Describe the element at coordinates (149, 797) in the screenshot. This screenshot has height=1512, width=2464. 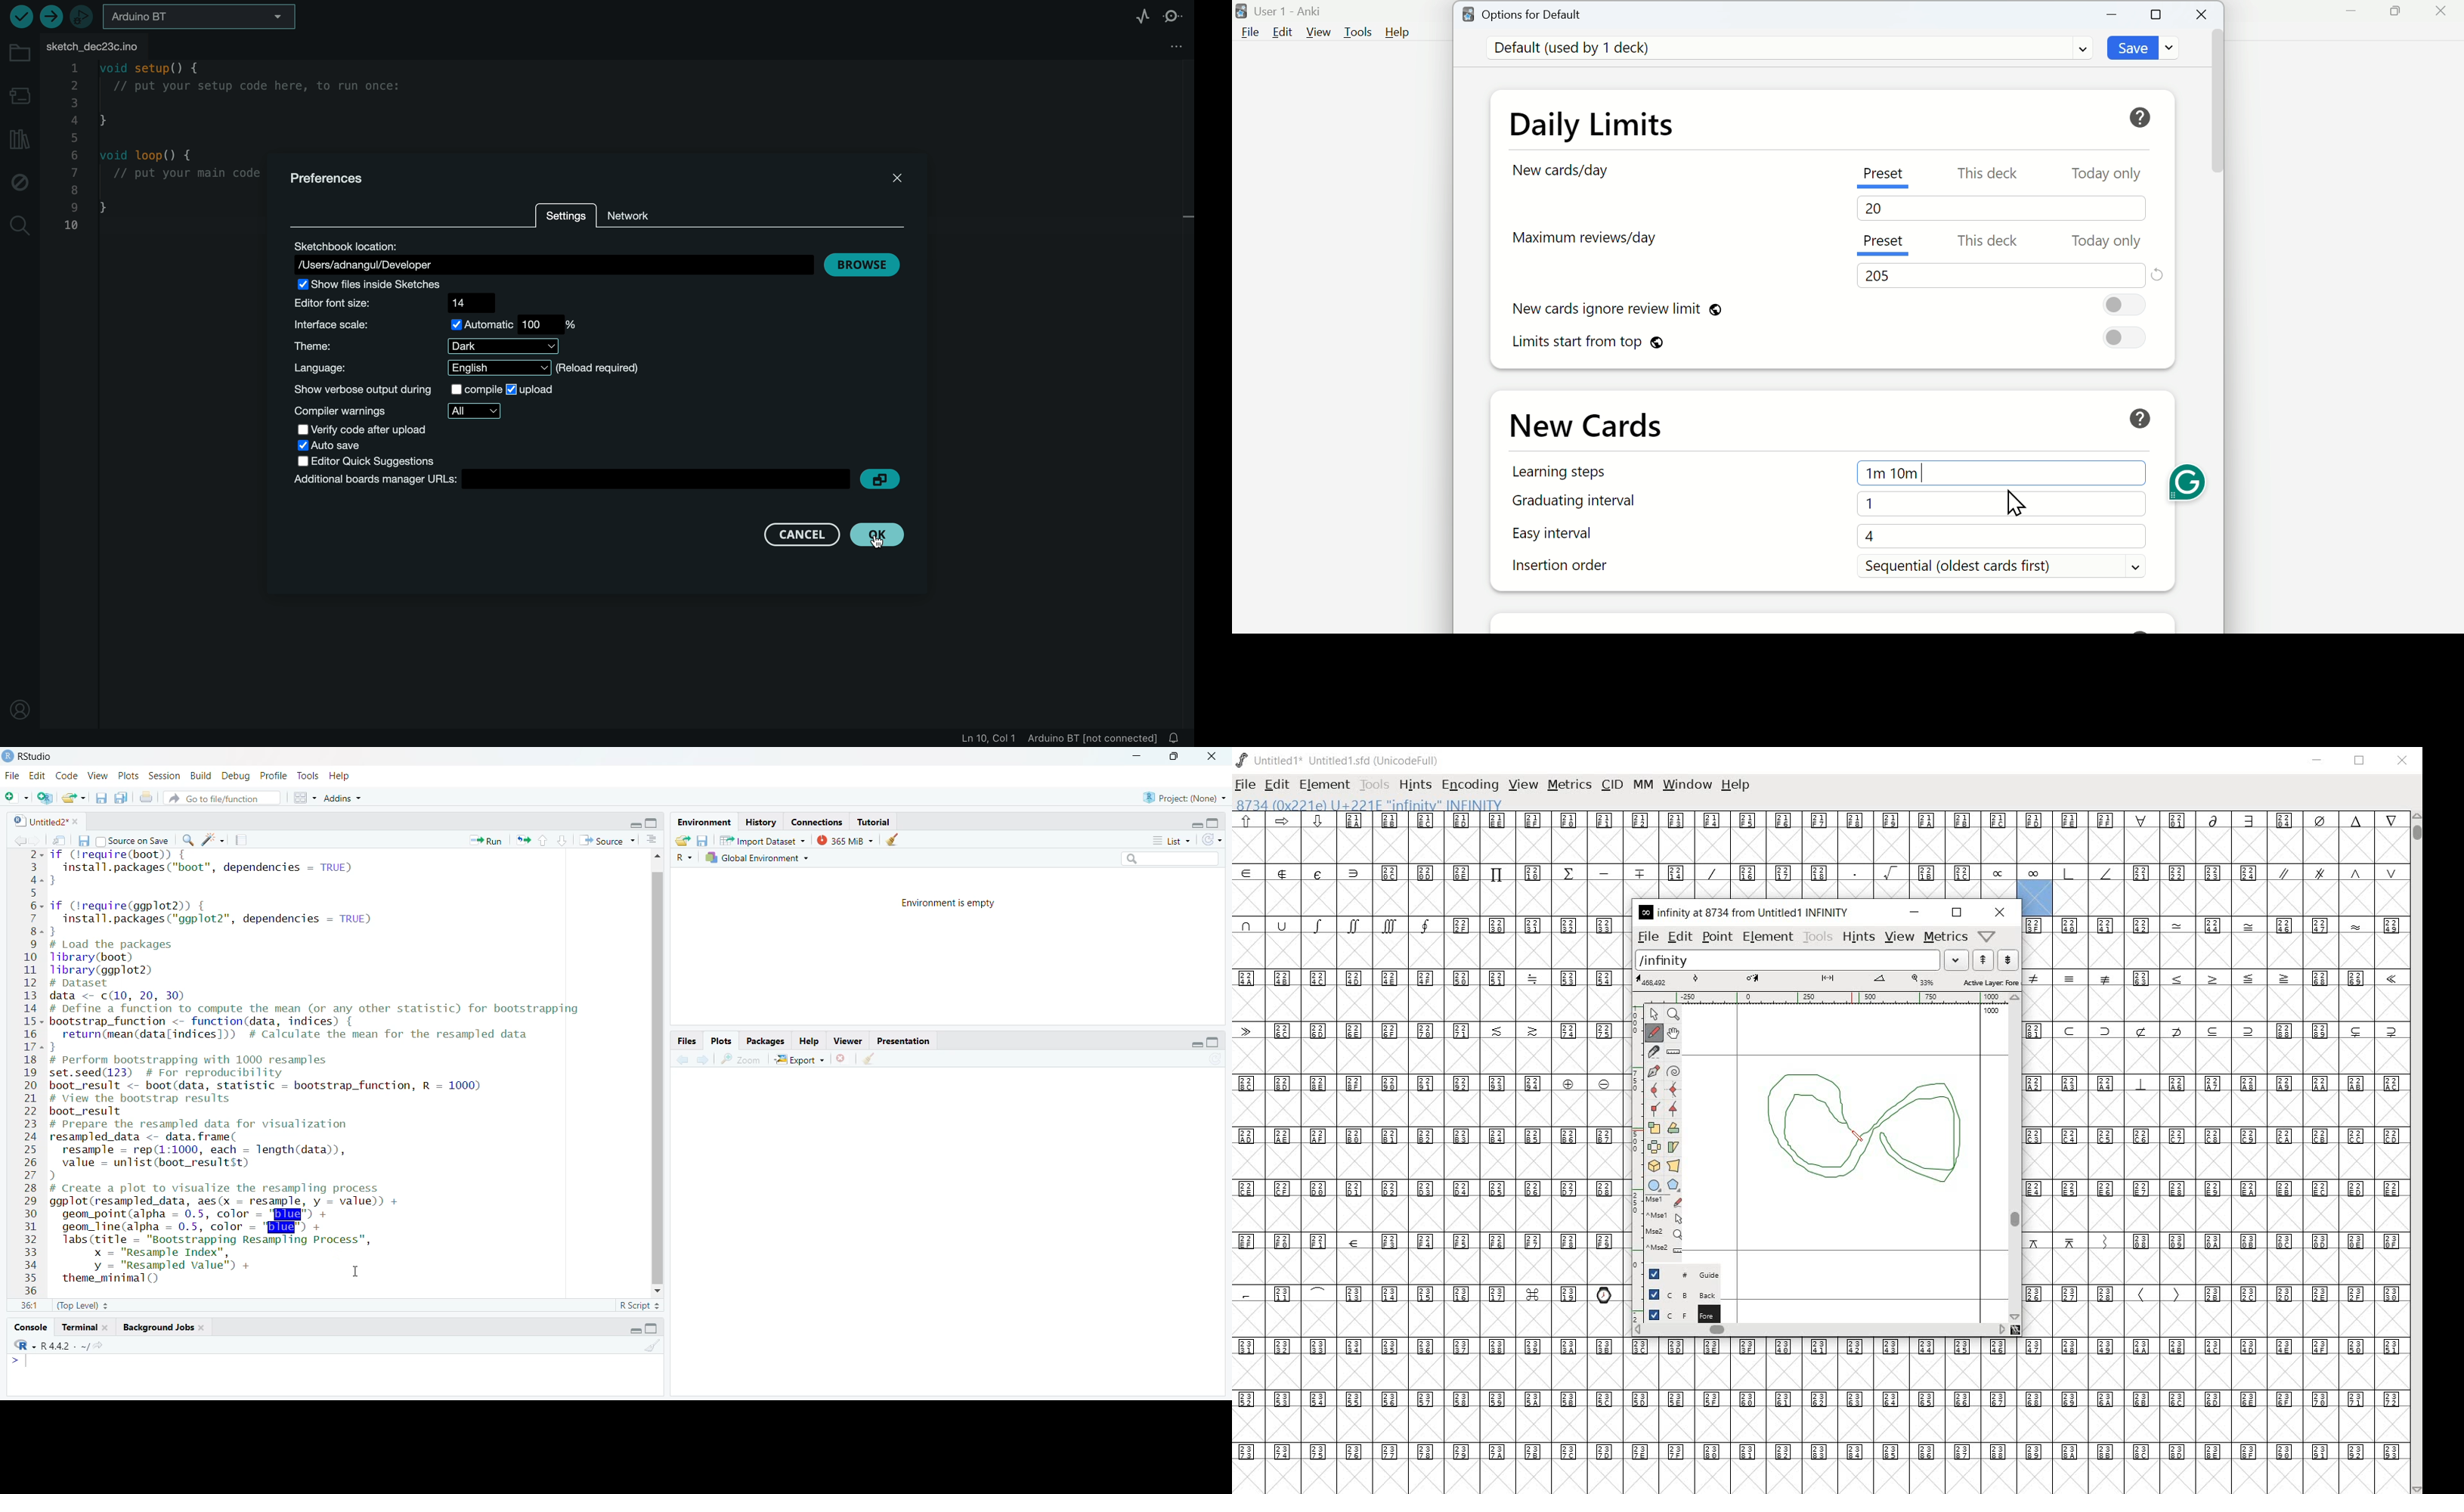
I see `print the current file` at that location.